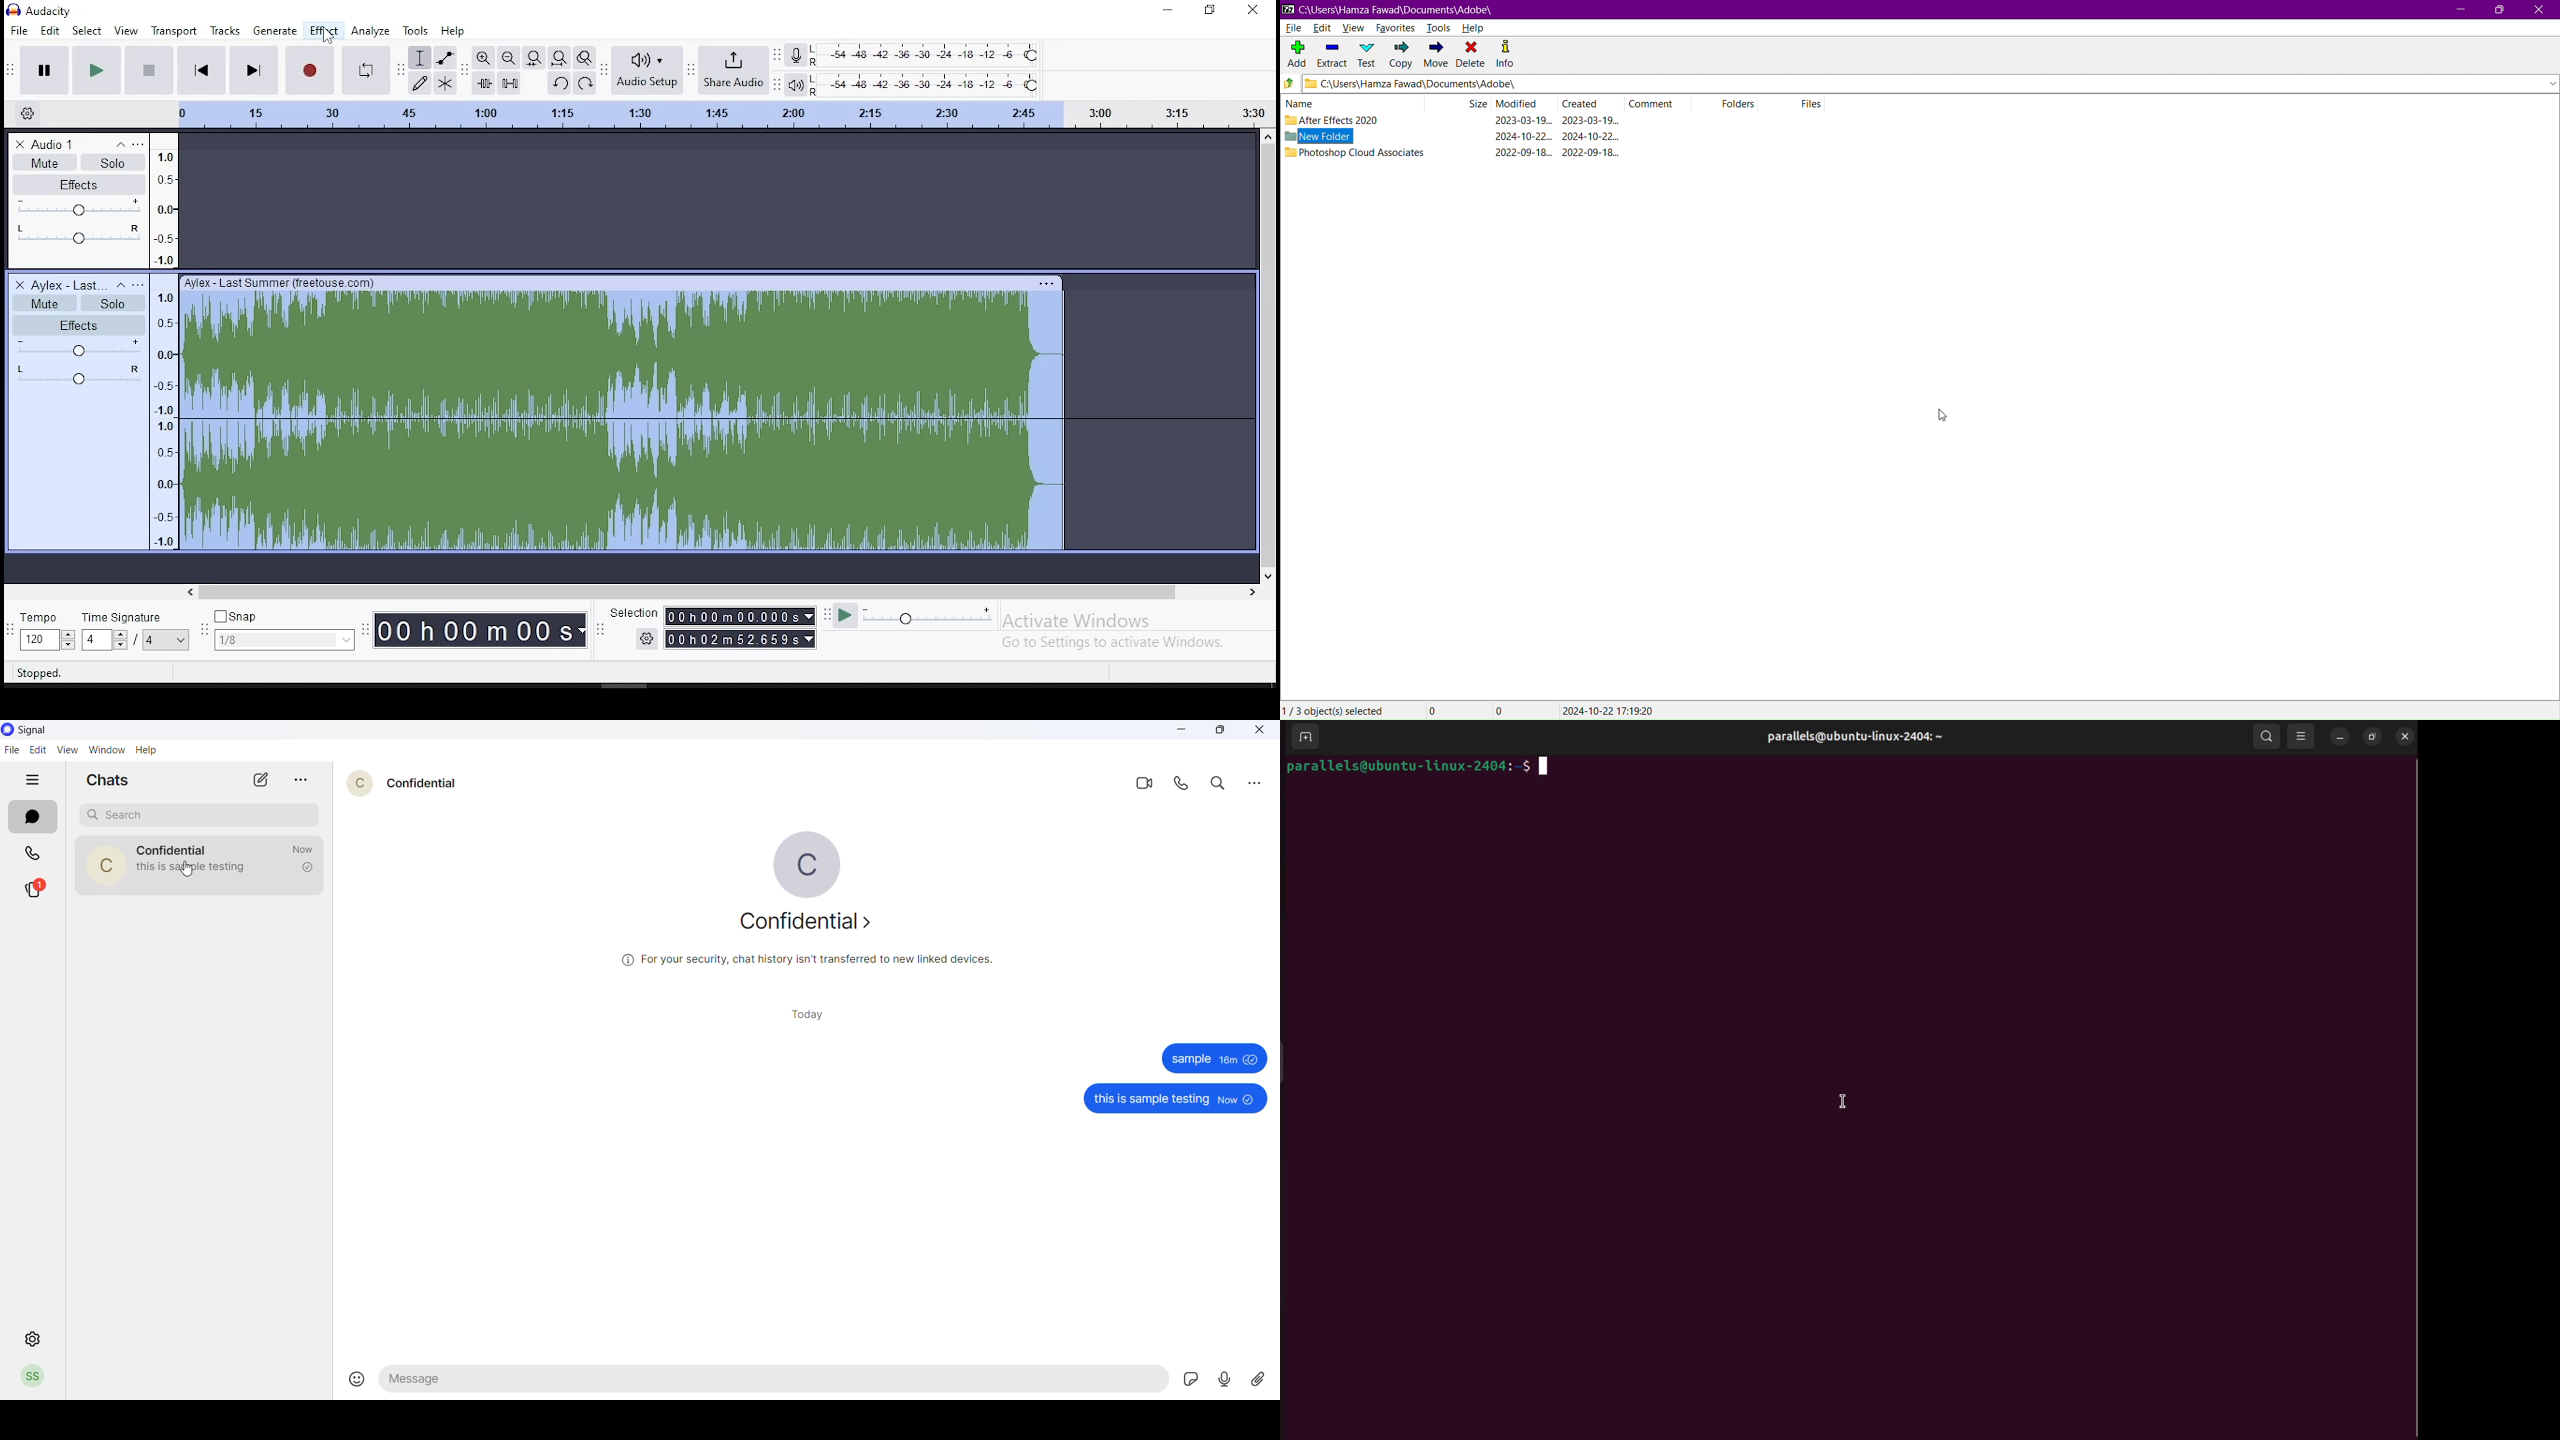 Image resolution: width=2576 pixels, height=1456 pixels. I want to click on scale, so click(717, 114).